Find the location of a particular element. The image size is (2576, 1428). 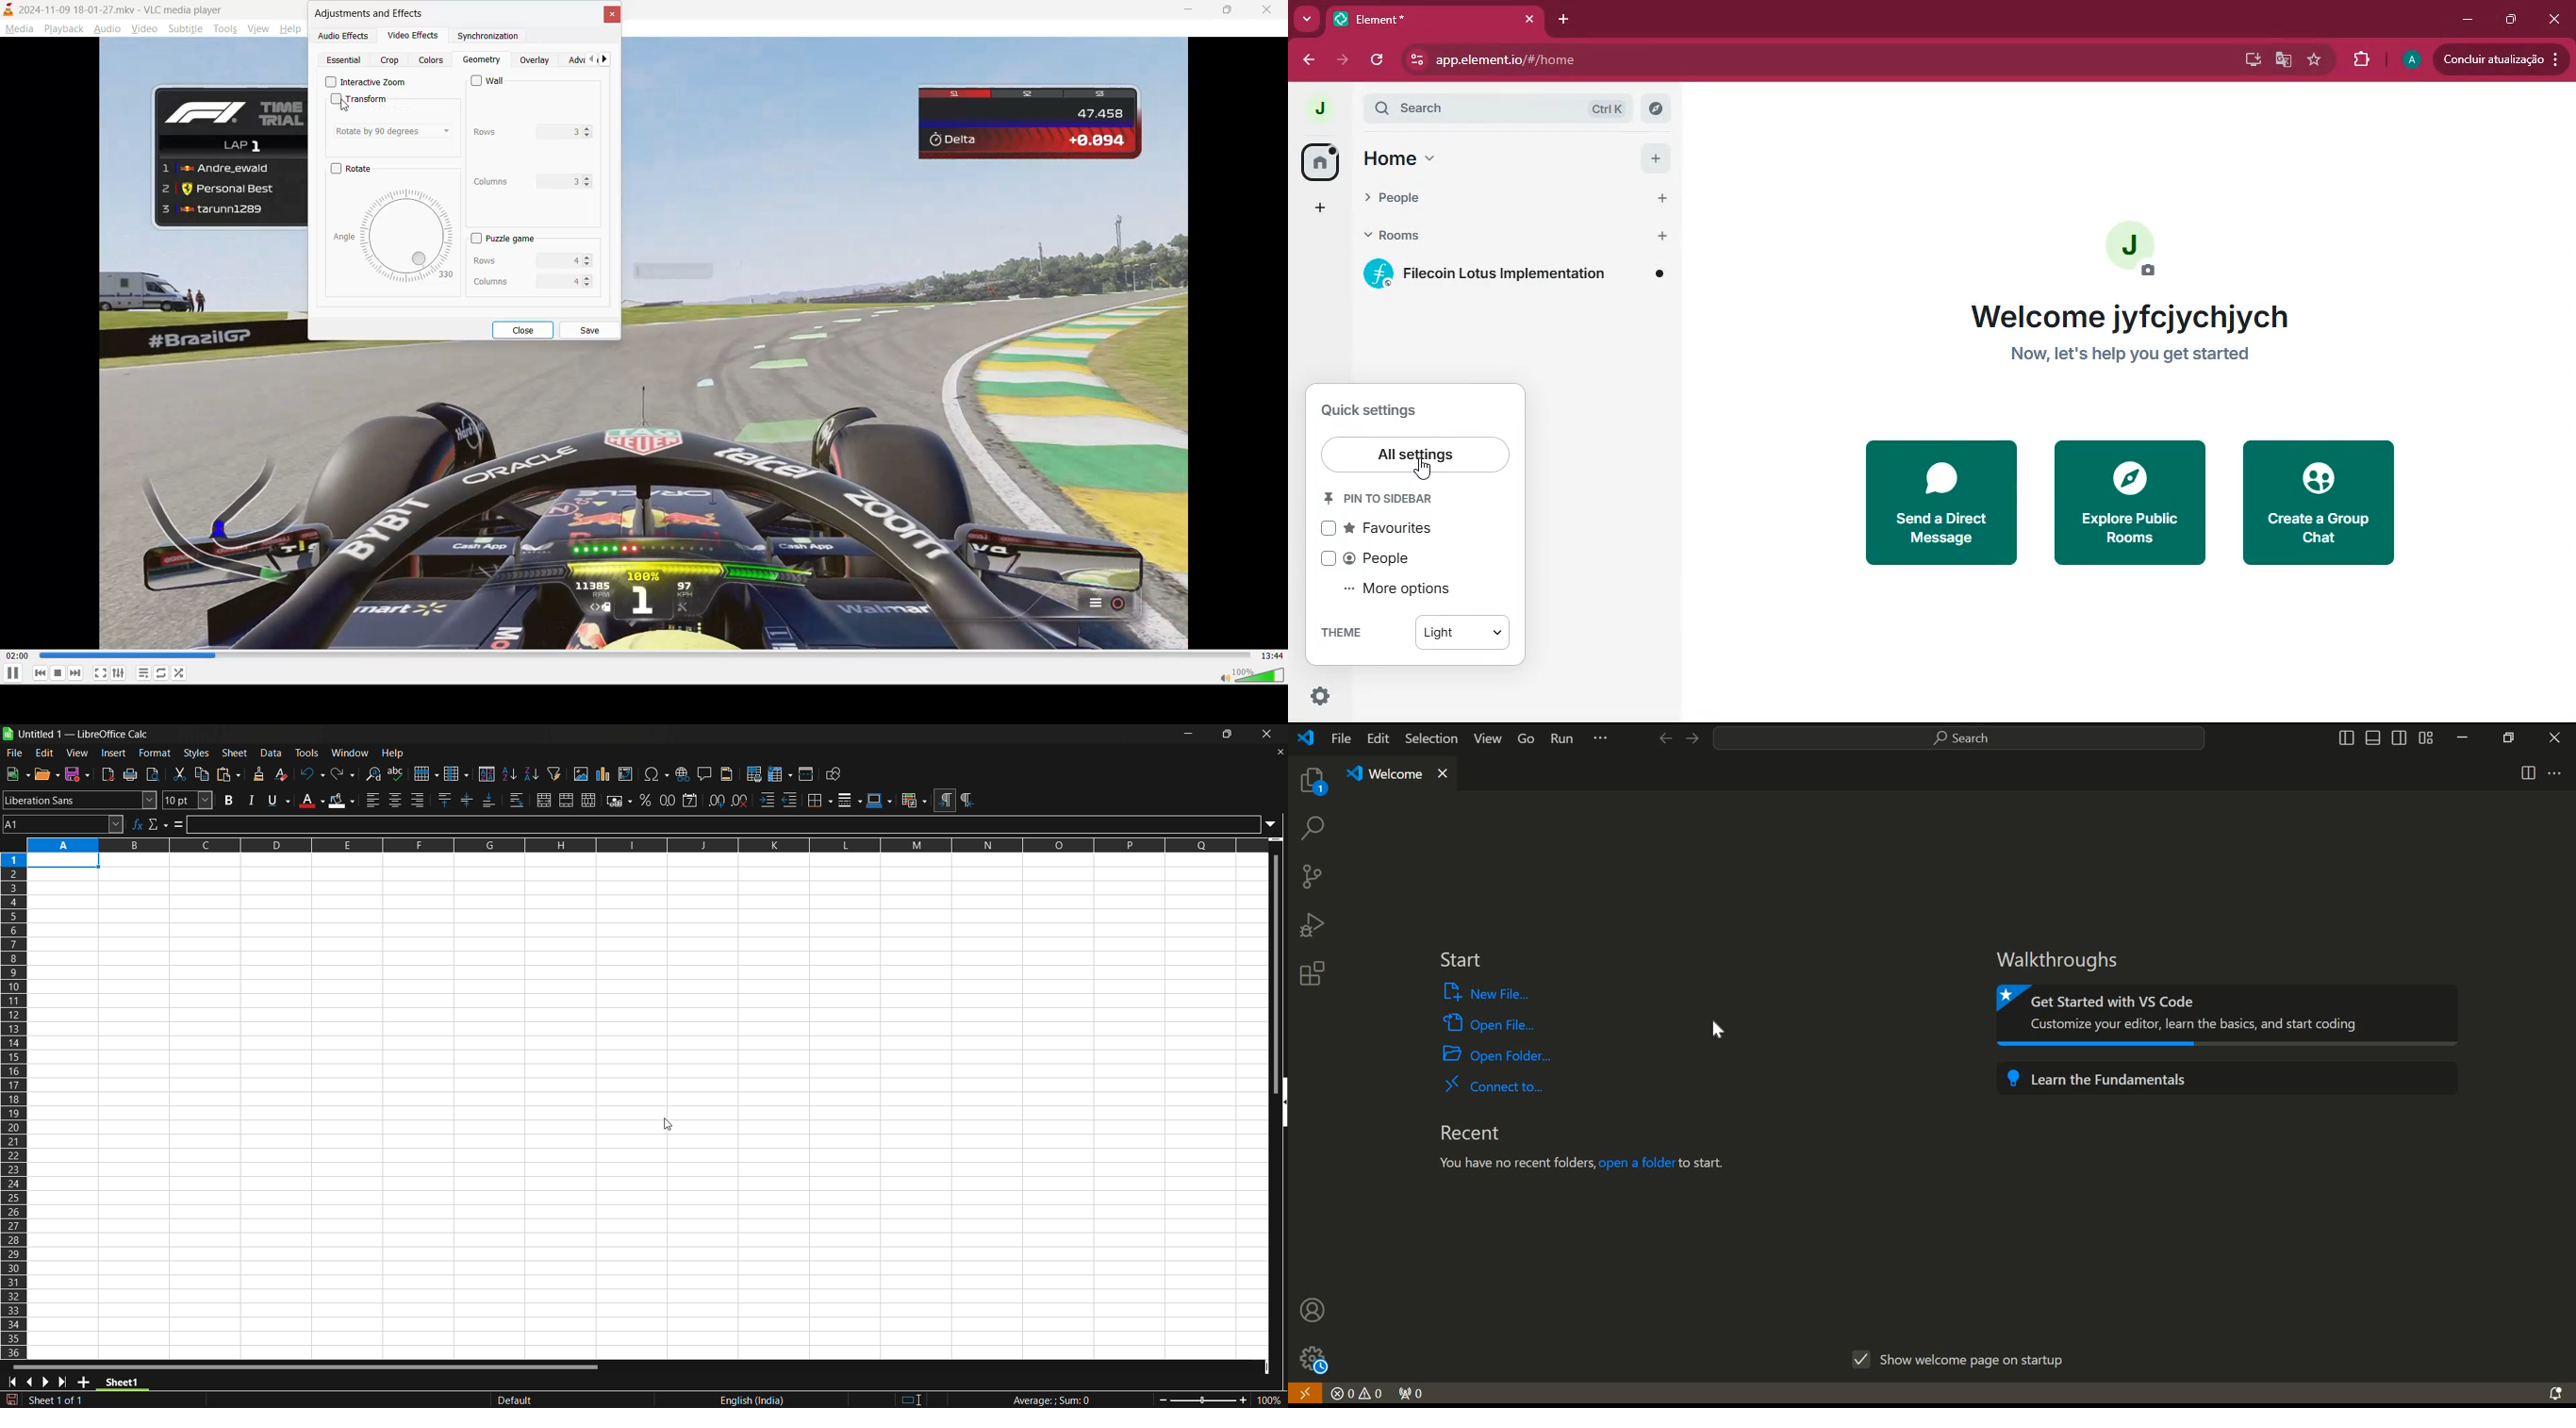

insert special characters is located at coordinates (656, 775).